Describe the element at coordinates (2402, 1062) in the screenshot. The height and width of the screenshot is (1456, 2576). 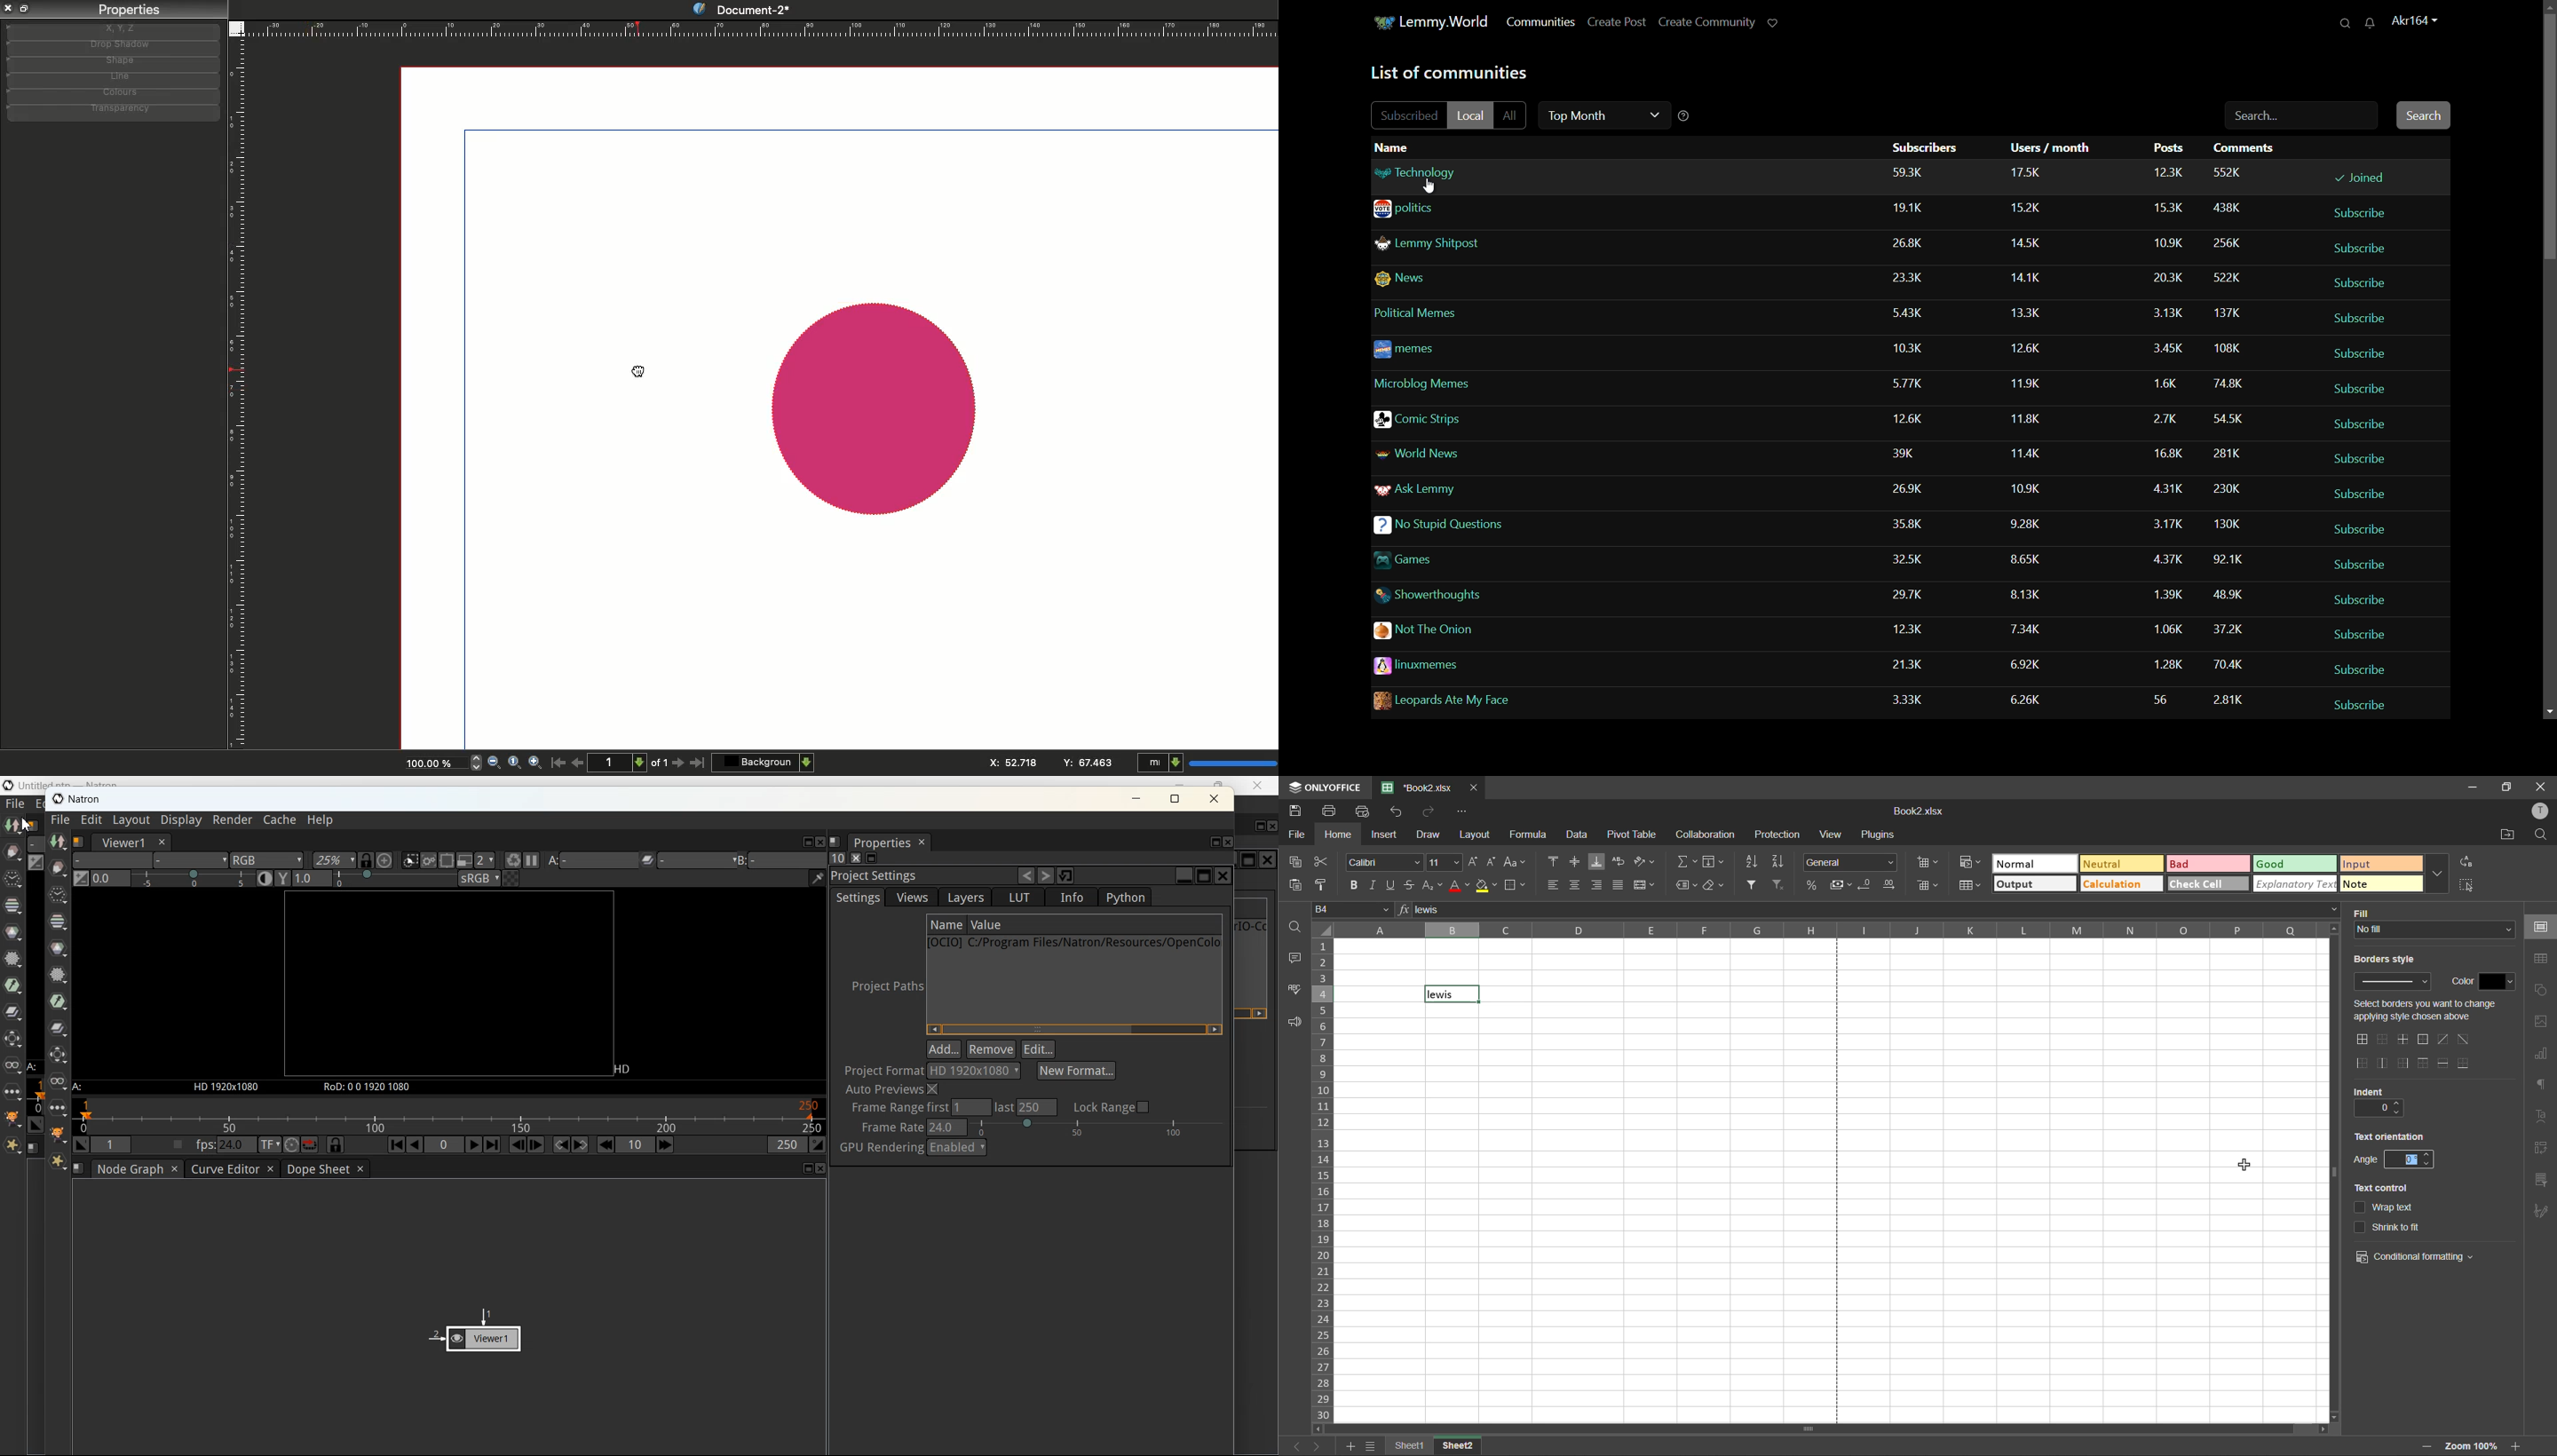
I see `right outside border only` at that location.